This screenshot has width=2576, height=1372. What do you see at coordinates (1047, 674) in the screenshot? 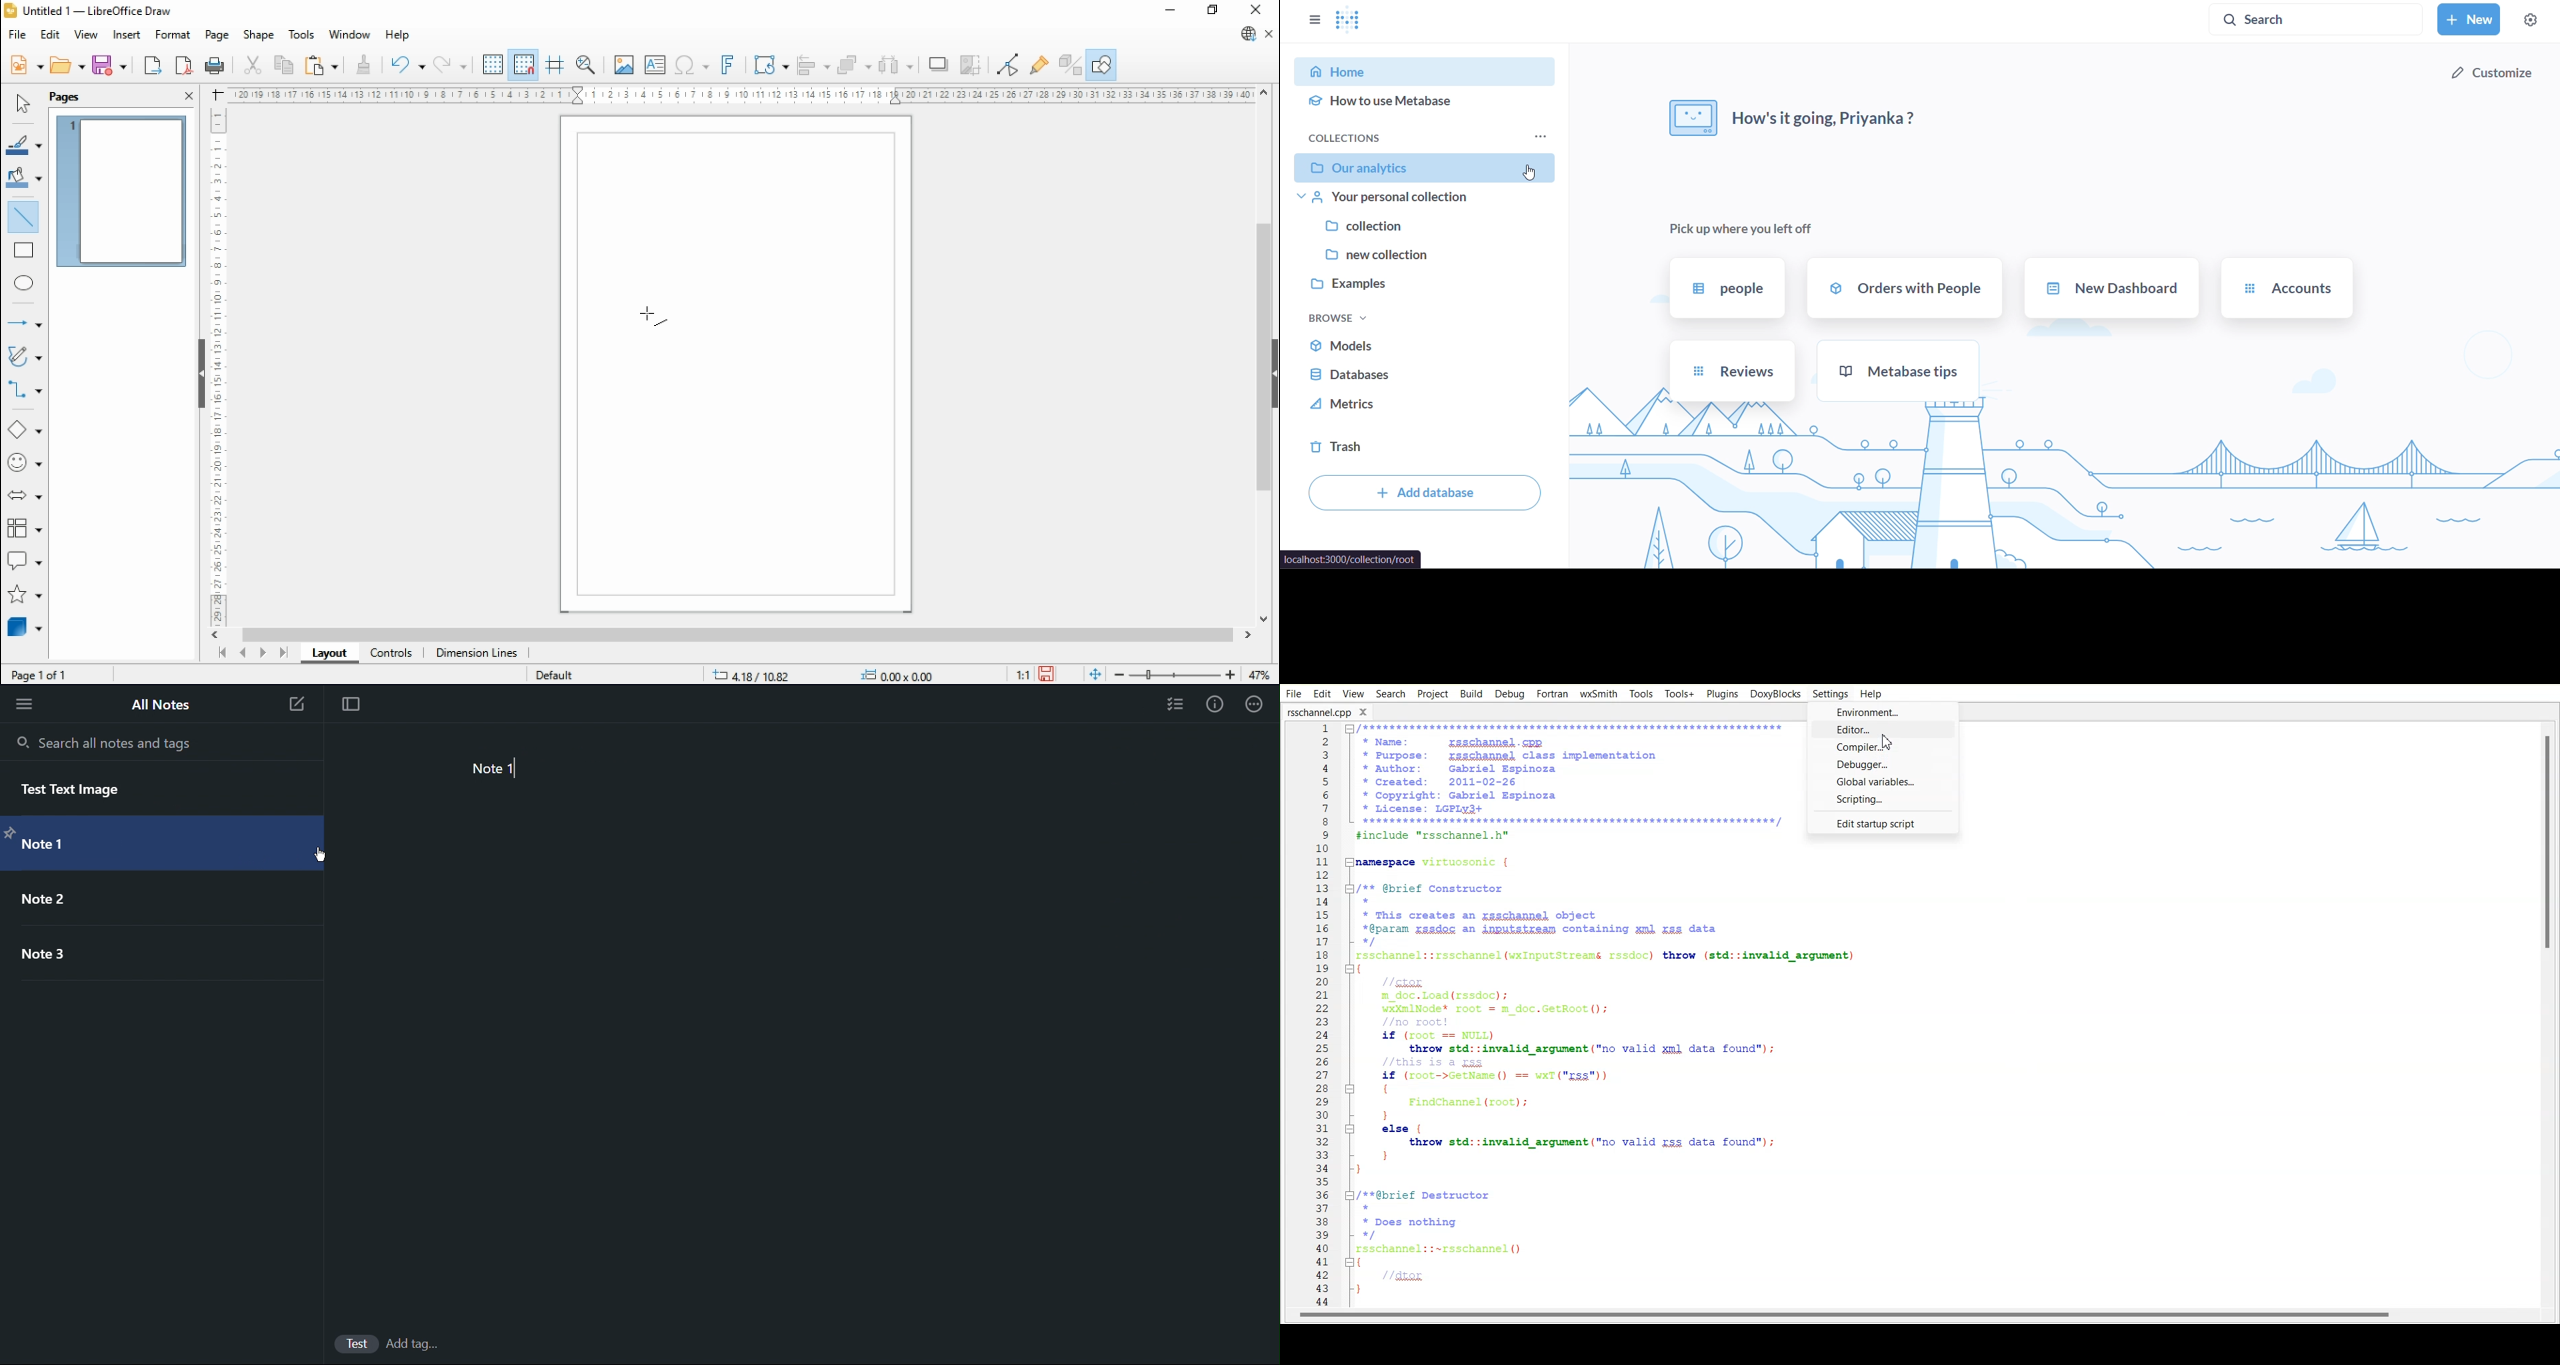
I see `save` at bounding box center [1047, 674].